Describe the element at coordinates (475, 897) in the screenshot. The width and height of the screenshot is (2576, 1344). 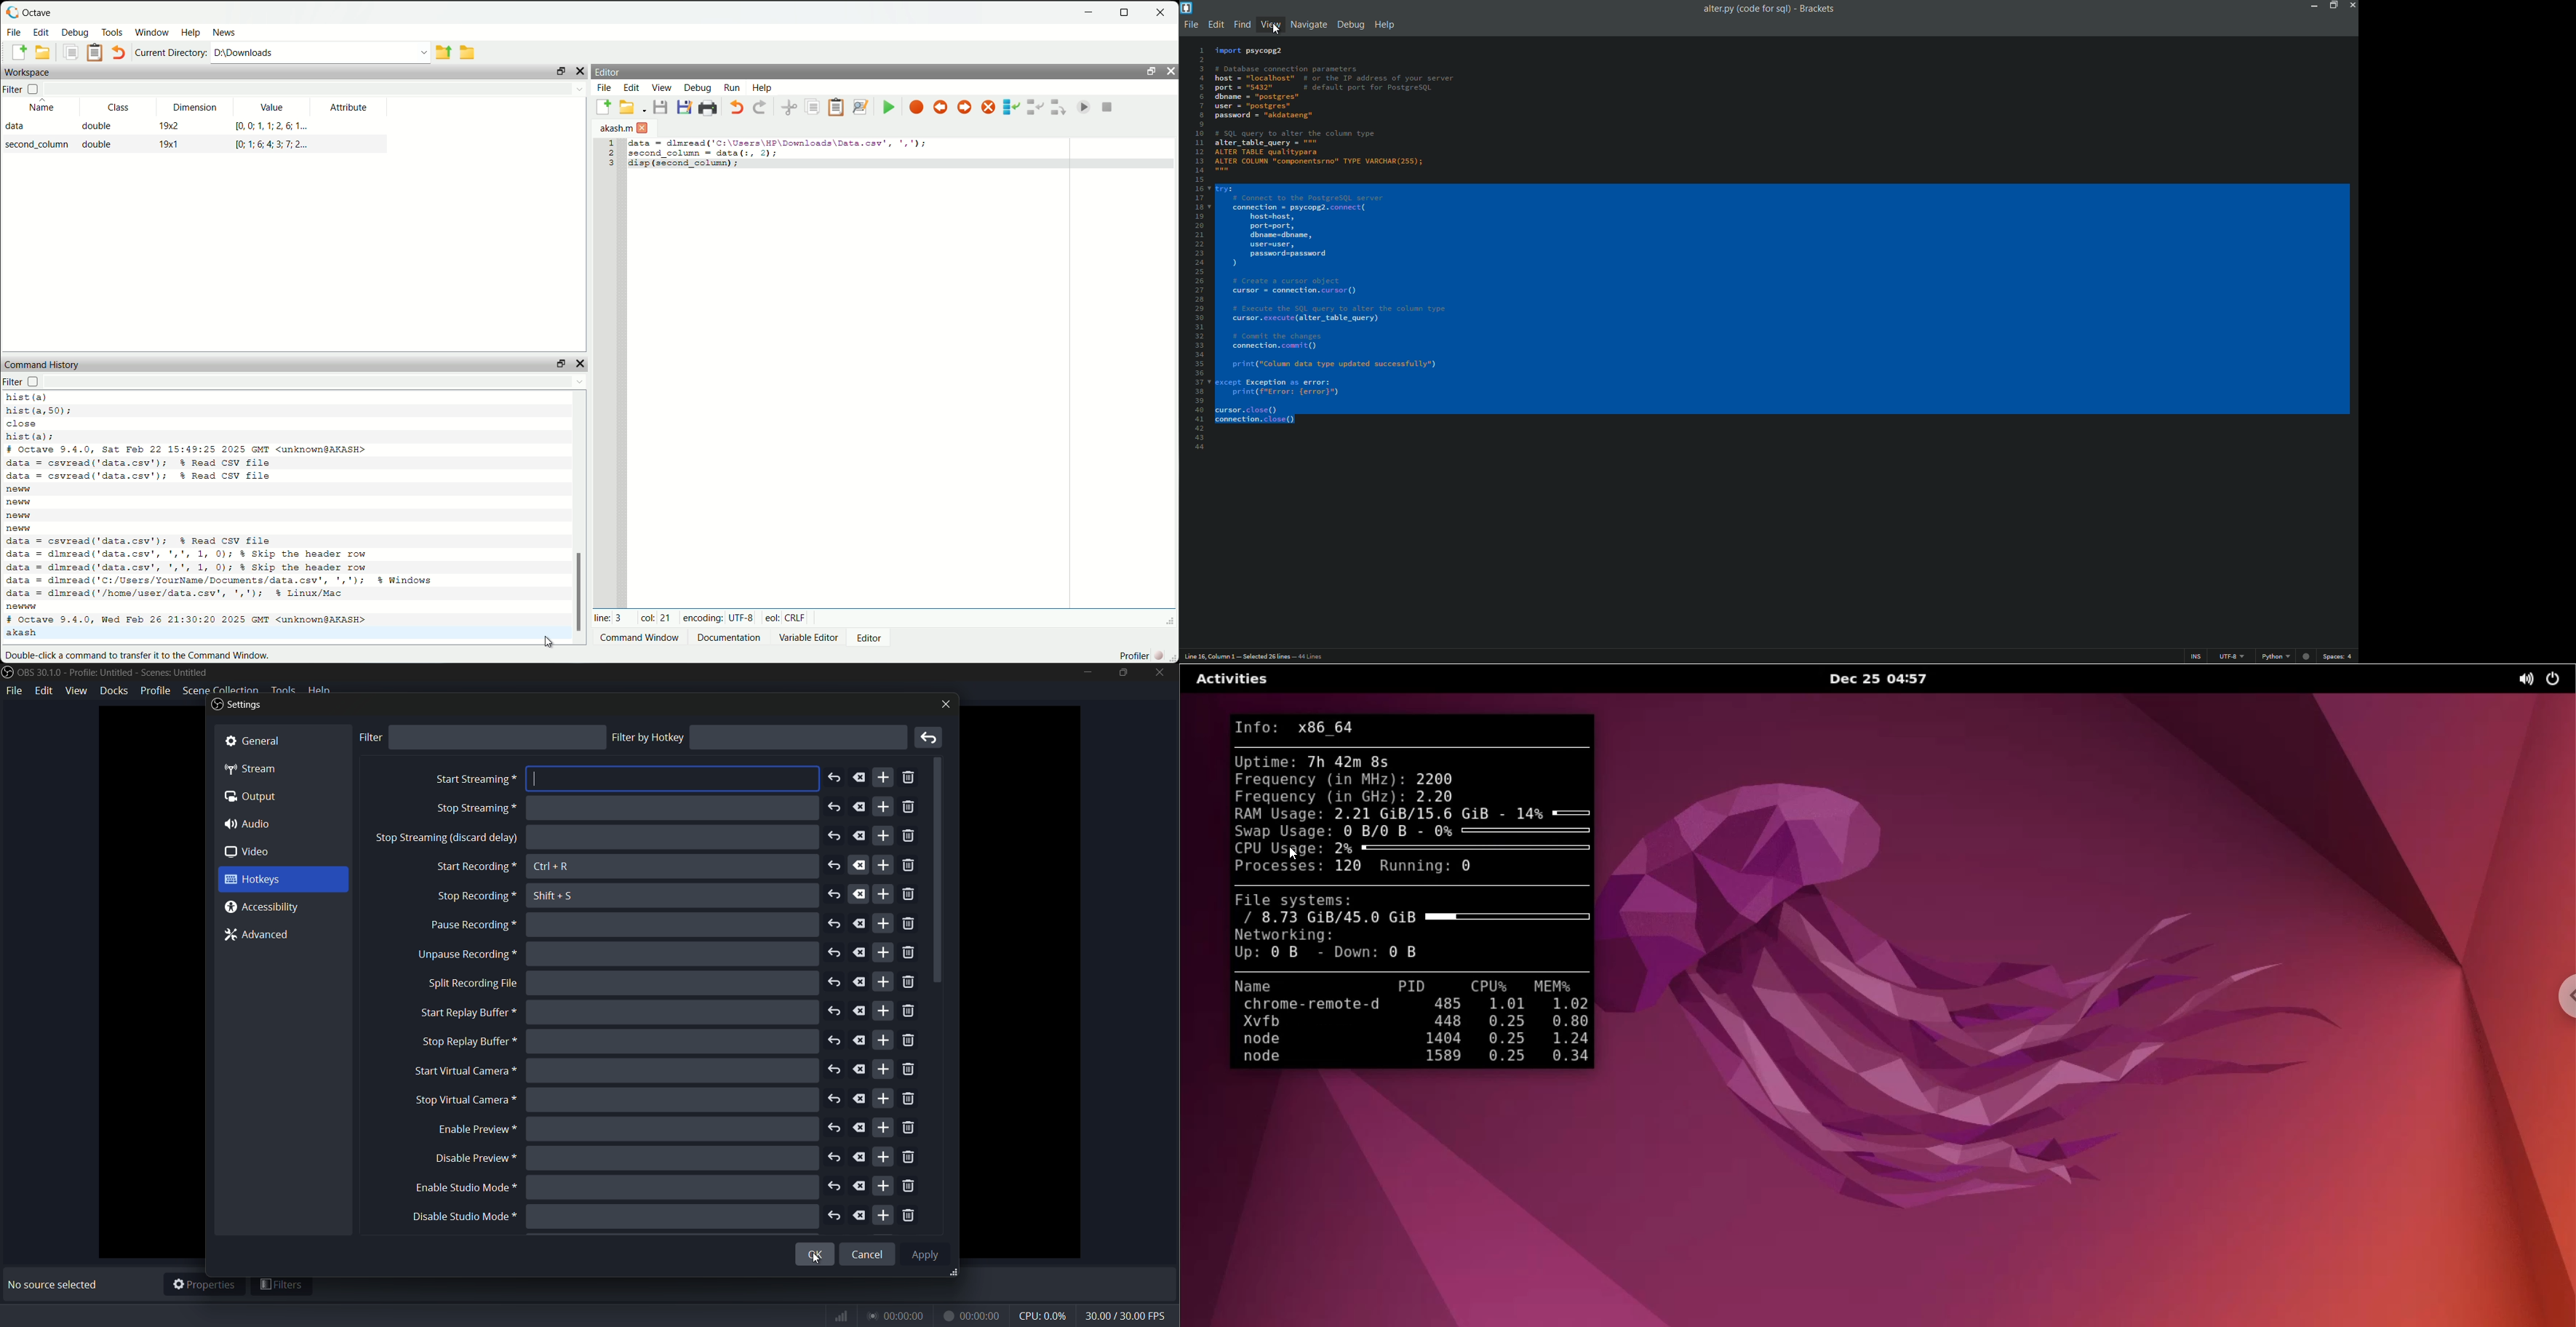
I see `stop recording` at that location.